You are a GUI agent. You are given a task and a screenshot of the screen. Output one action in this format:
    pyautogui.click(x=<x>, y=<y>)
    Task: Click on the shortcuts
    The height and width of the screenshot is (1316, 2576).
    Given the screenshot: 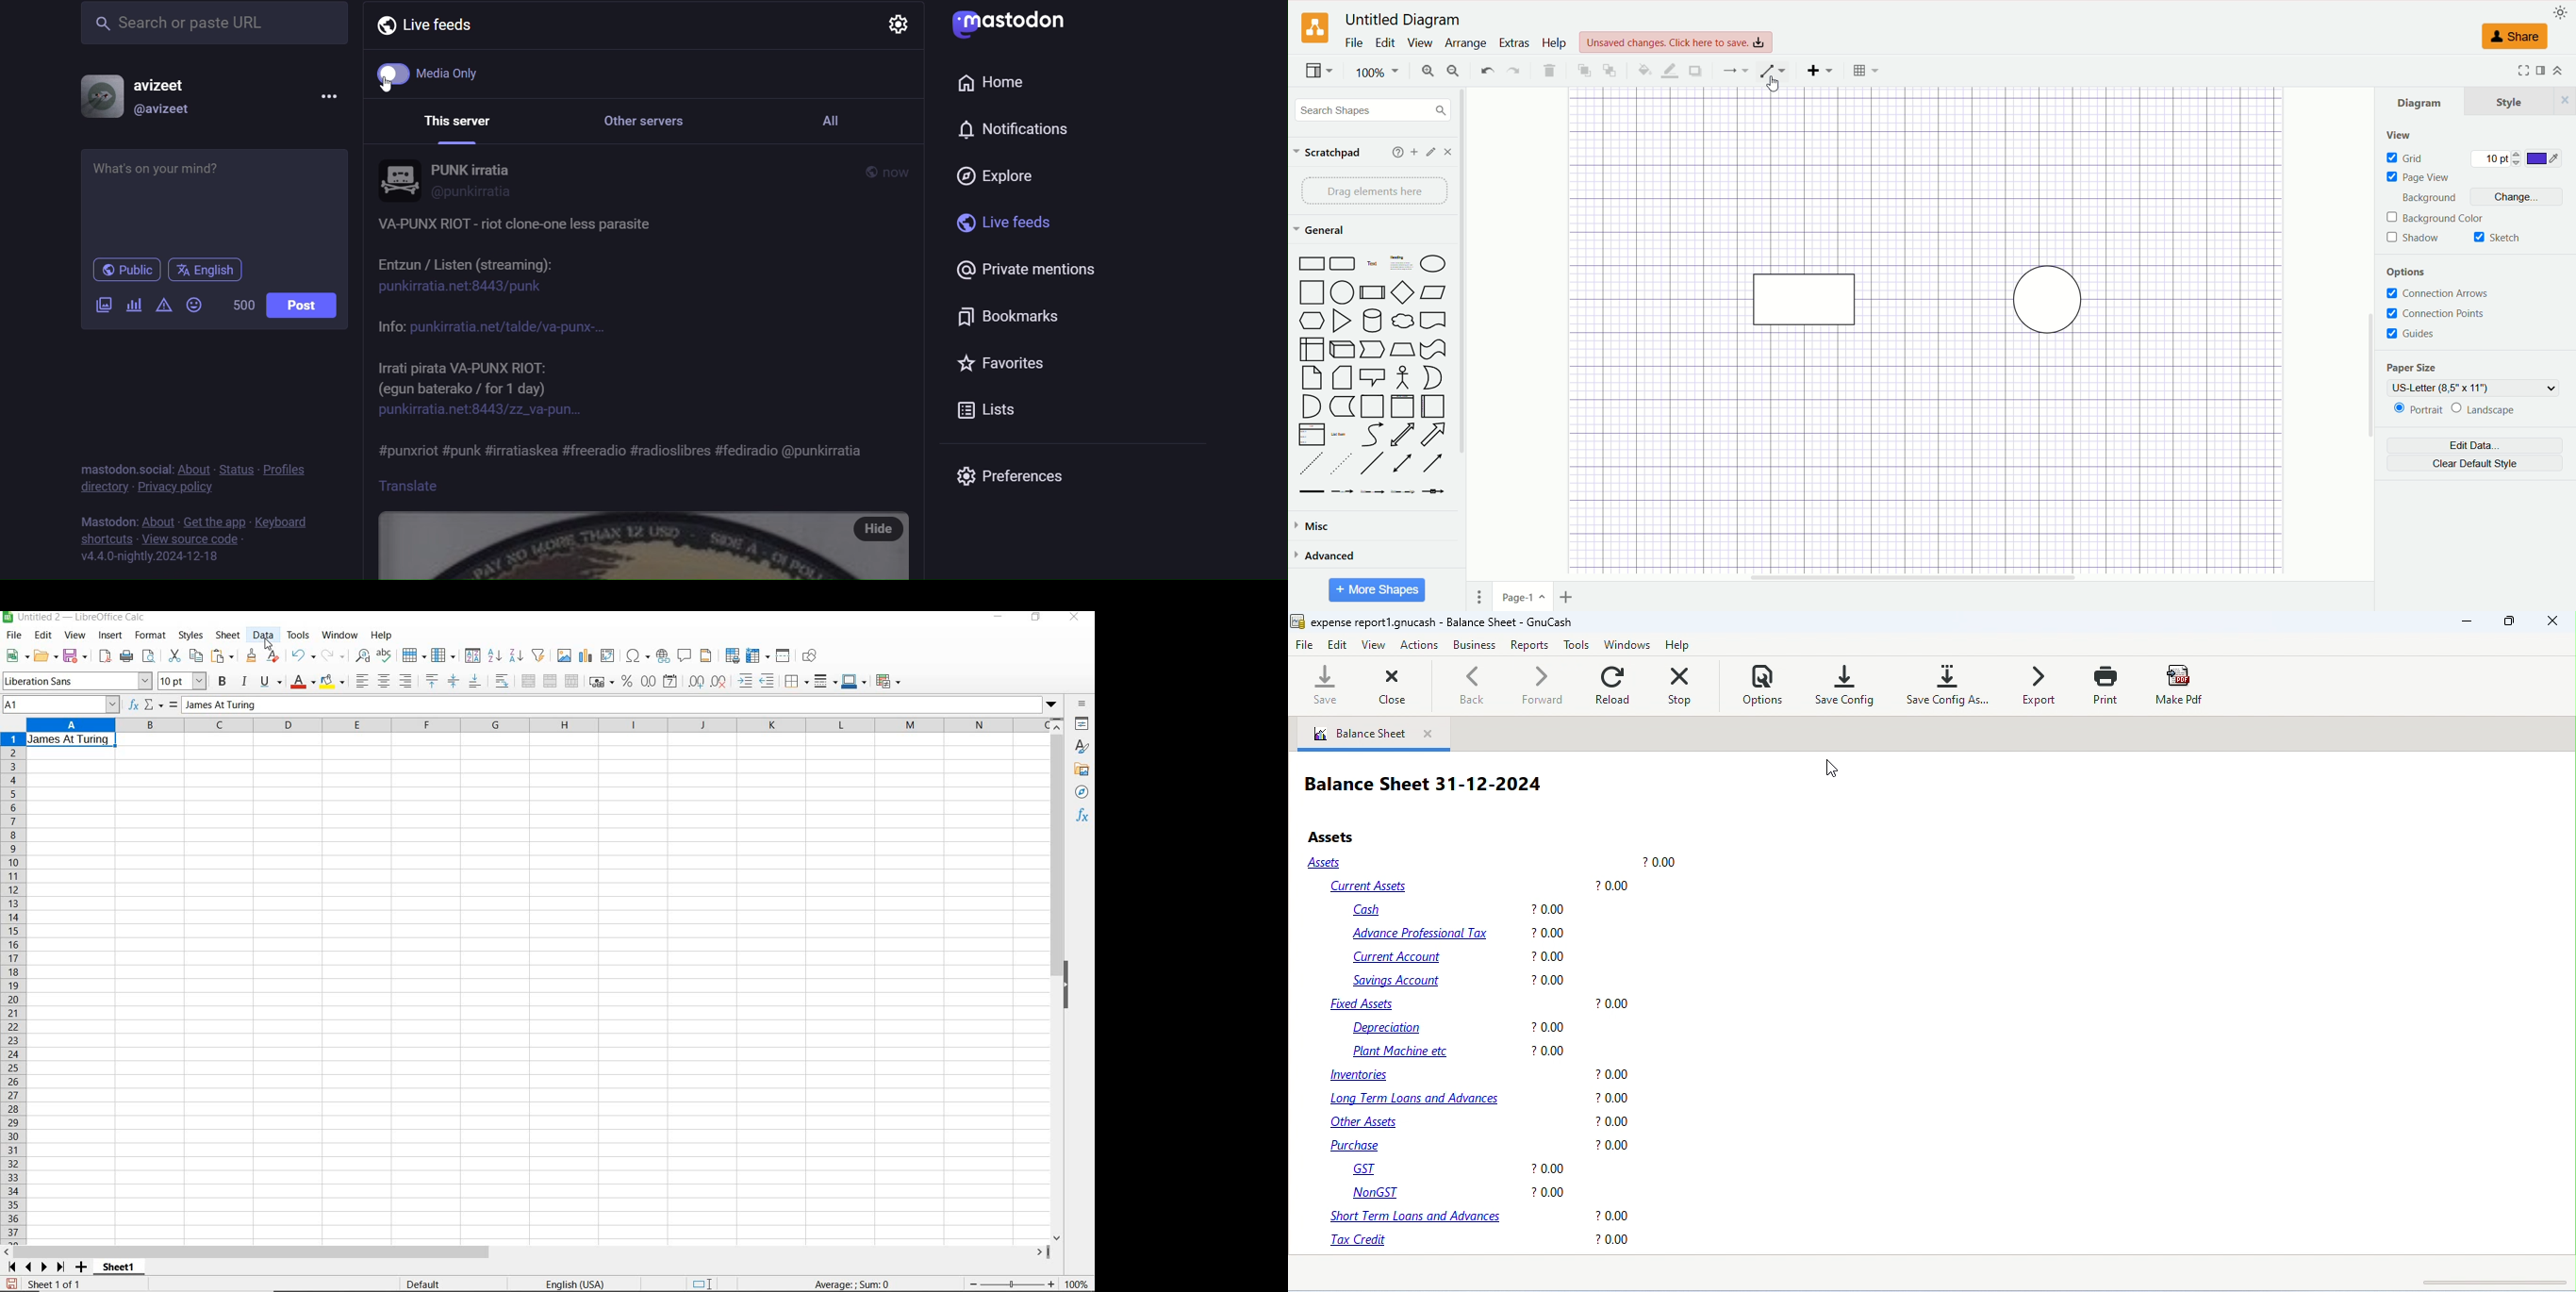 What is the action you would take?
    pyautogui.click(x=101, y=541)
    